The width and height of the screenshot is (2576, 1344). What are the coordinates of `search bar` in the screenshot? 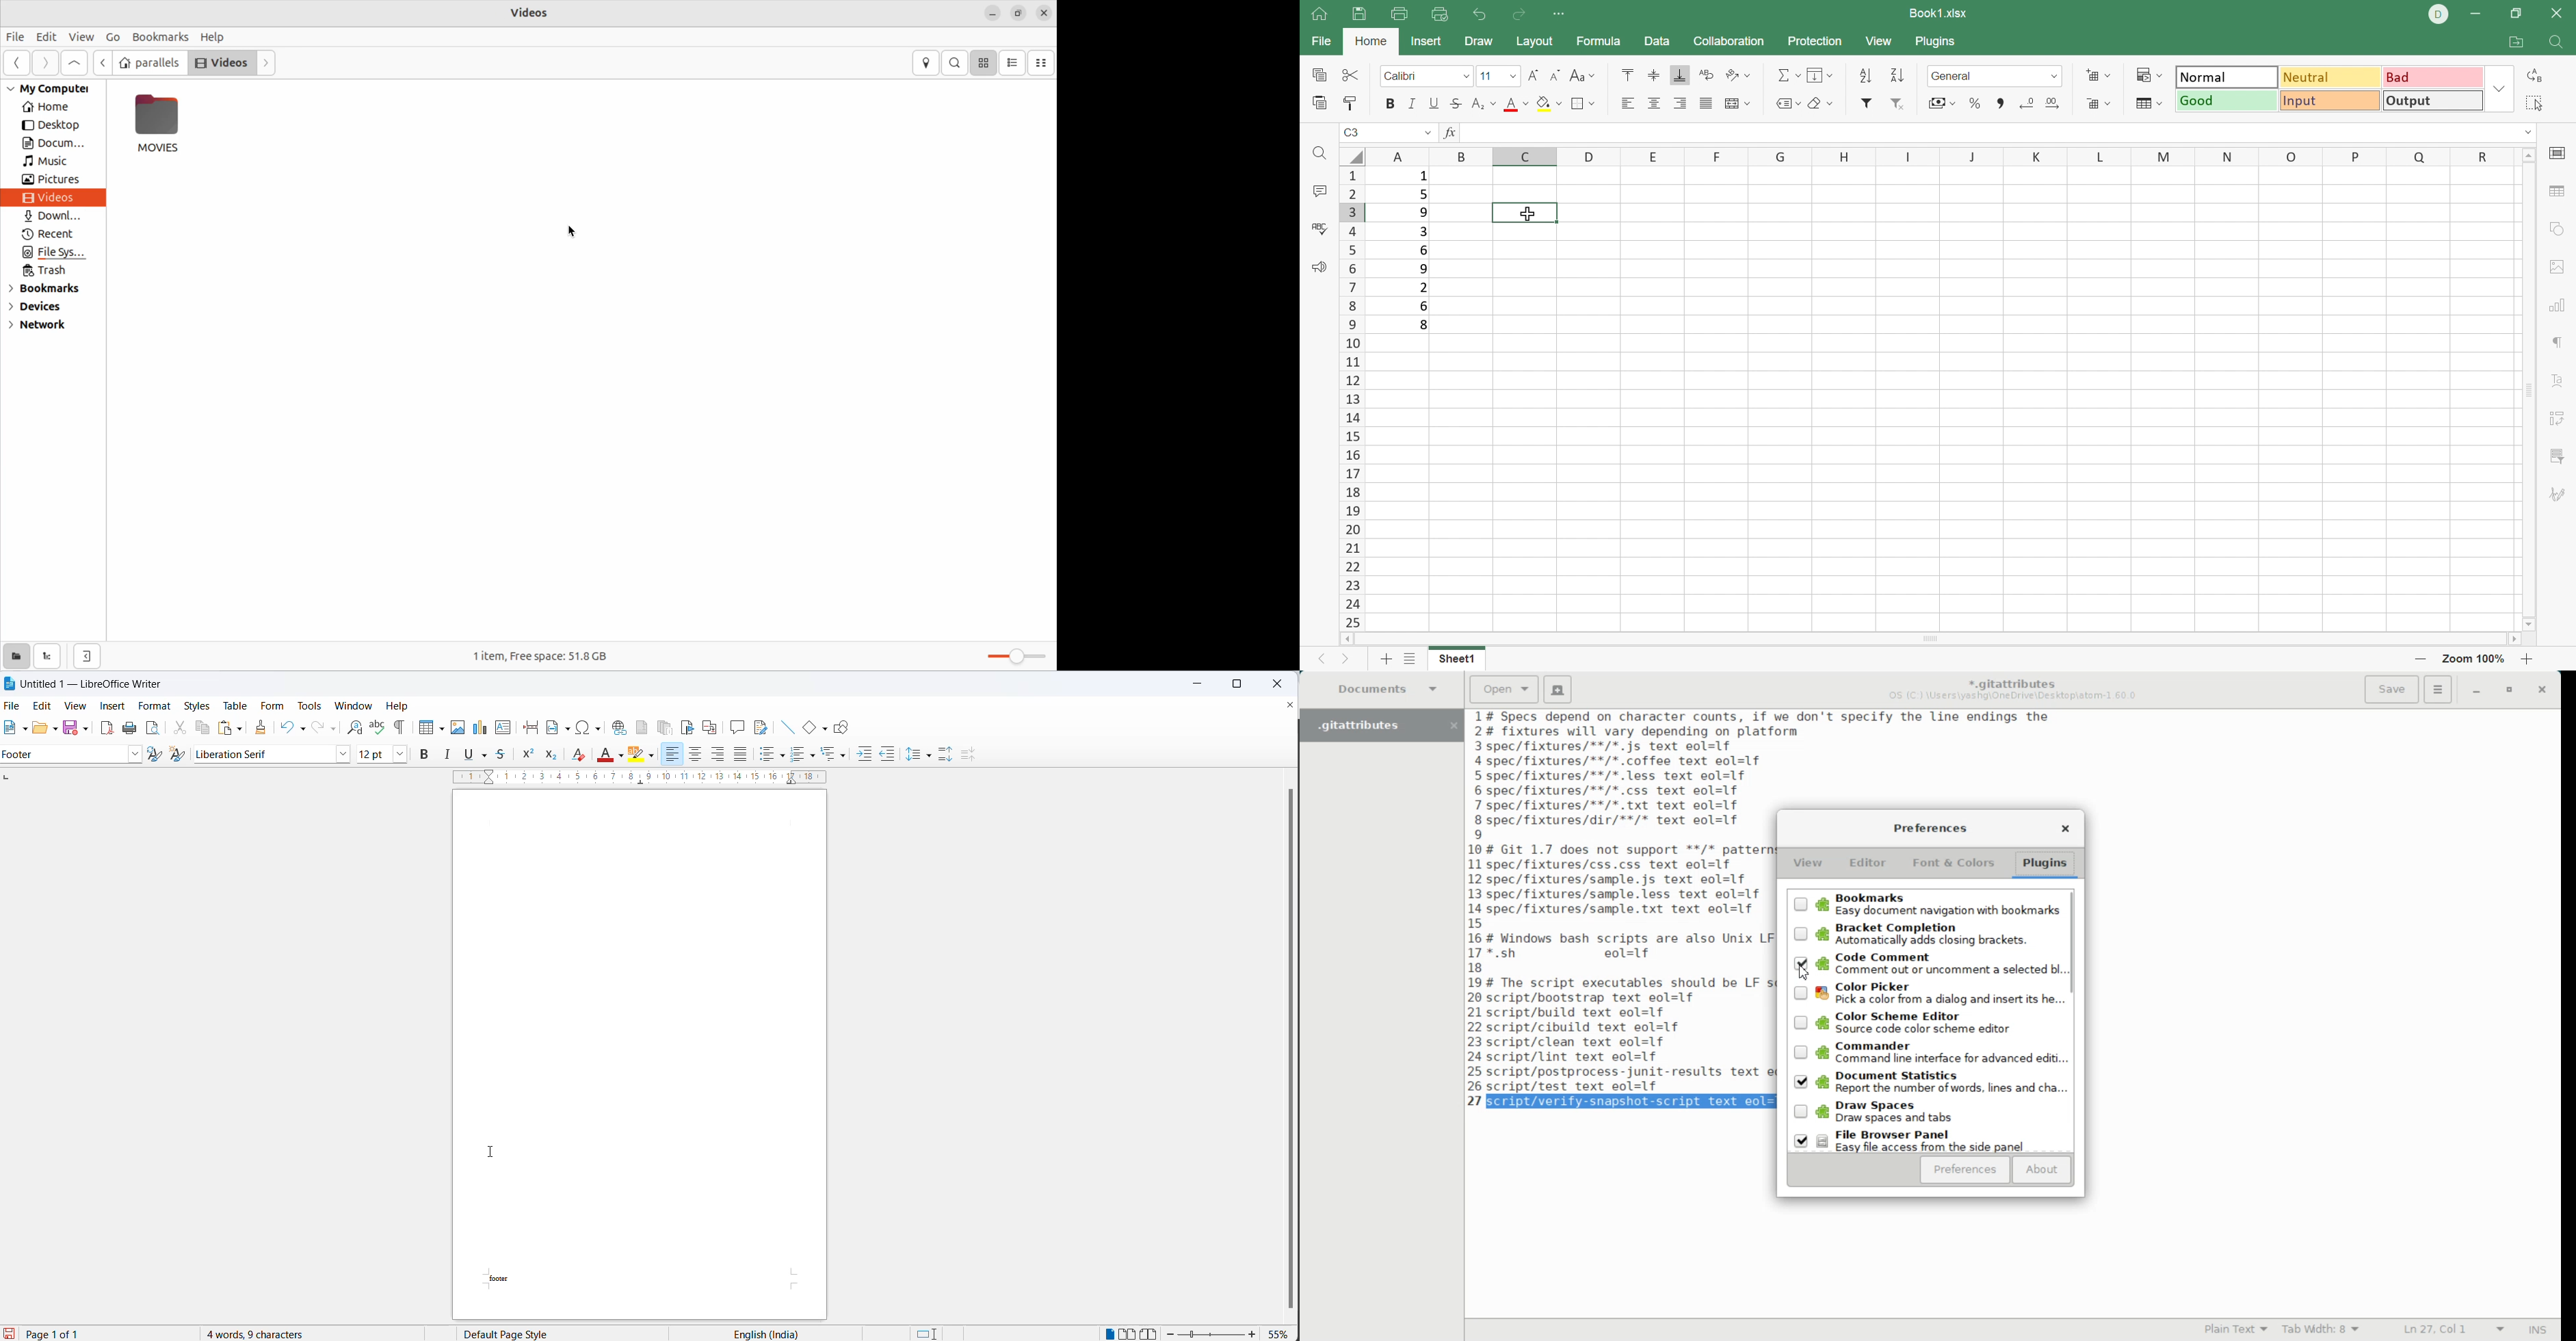 It's located at (955, 61).